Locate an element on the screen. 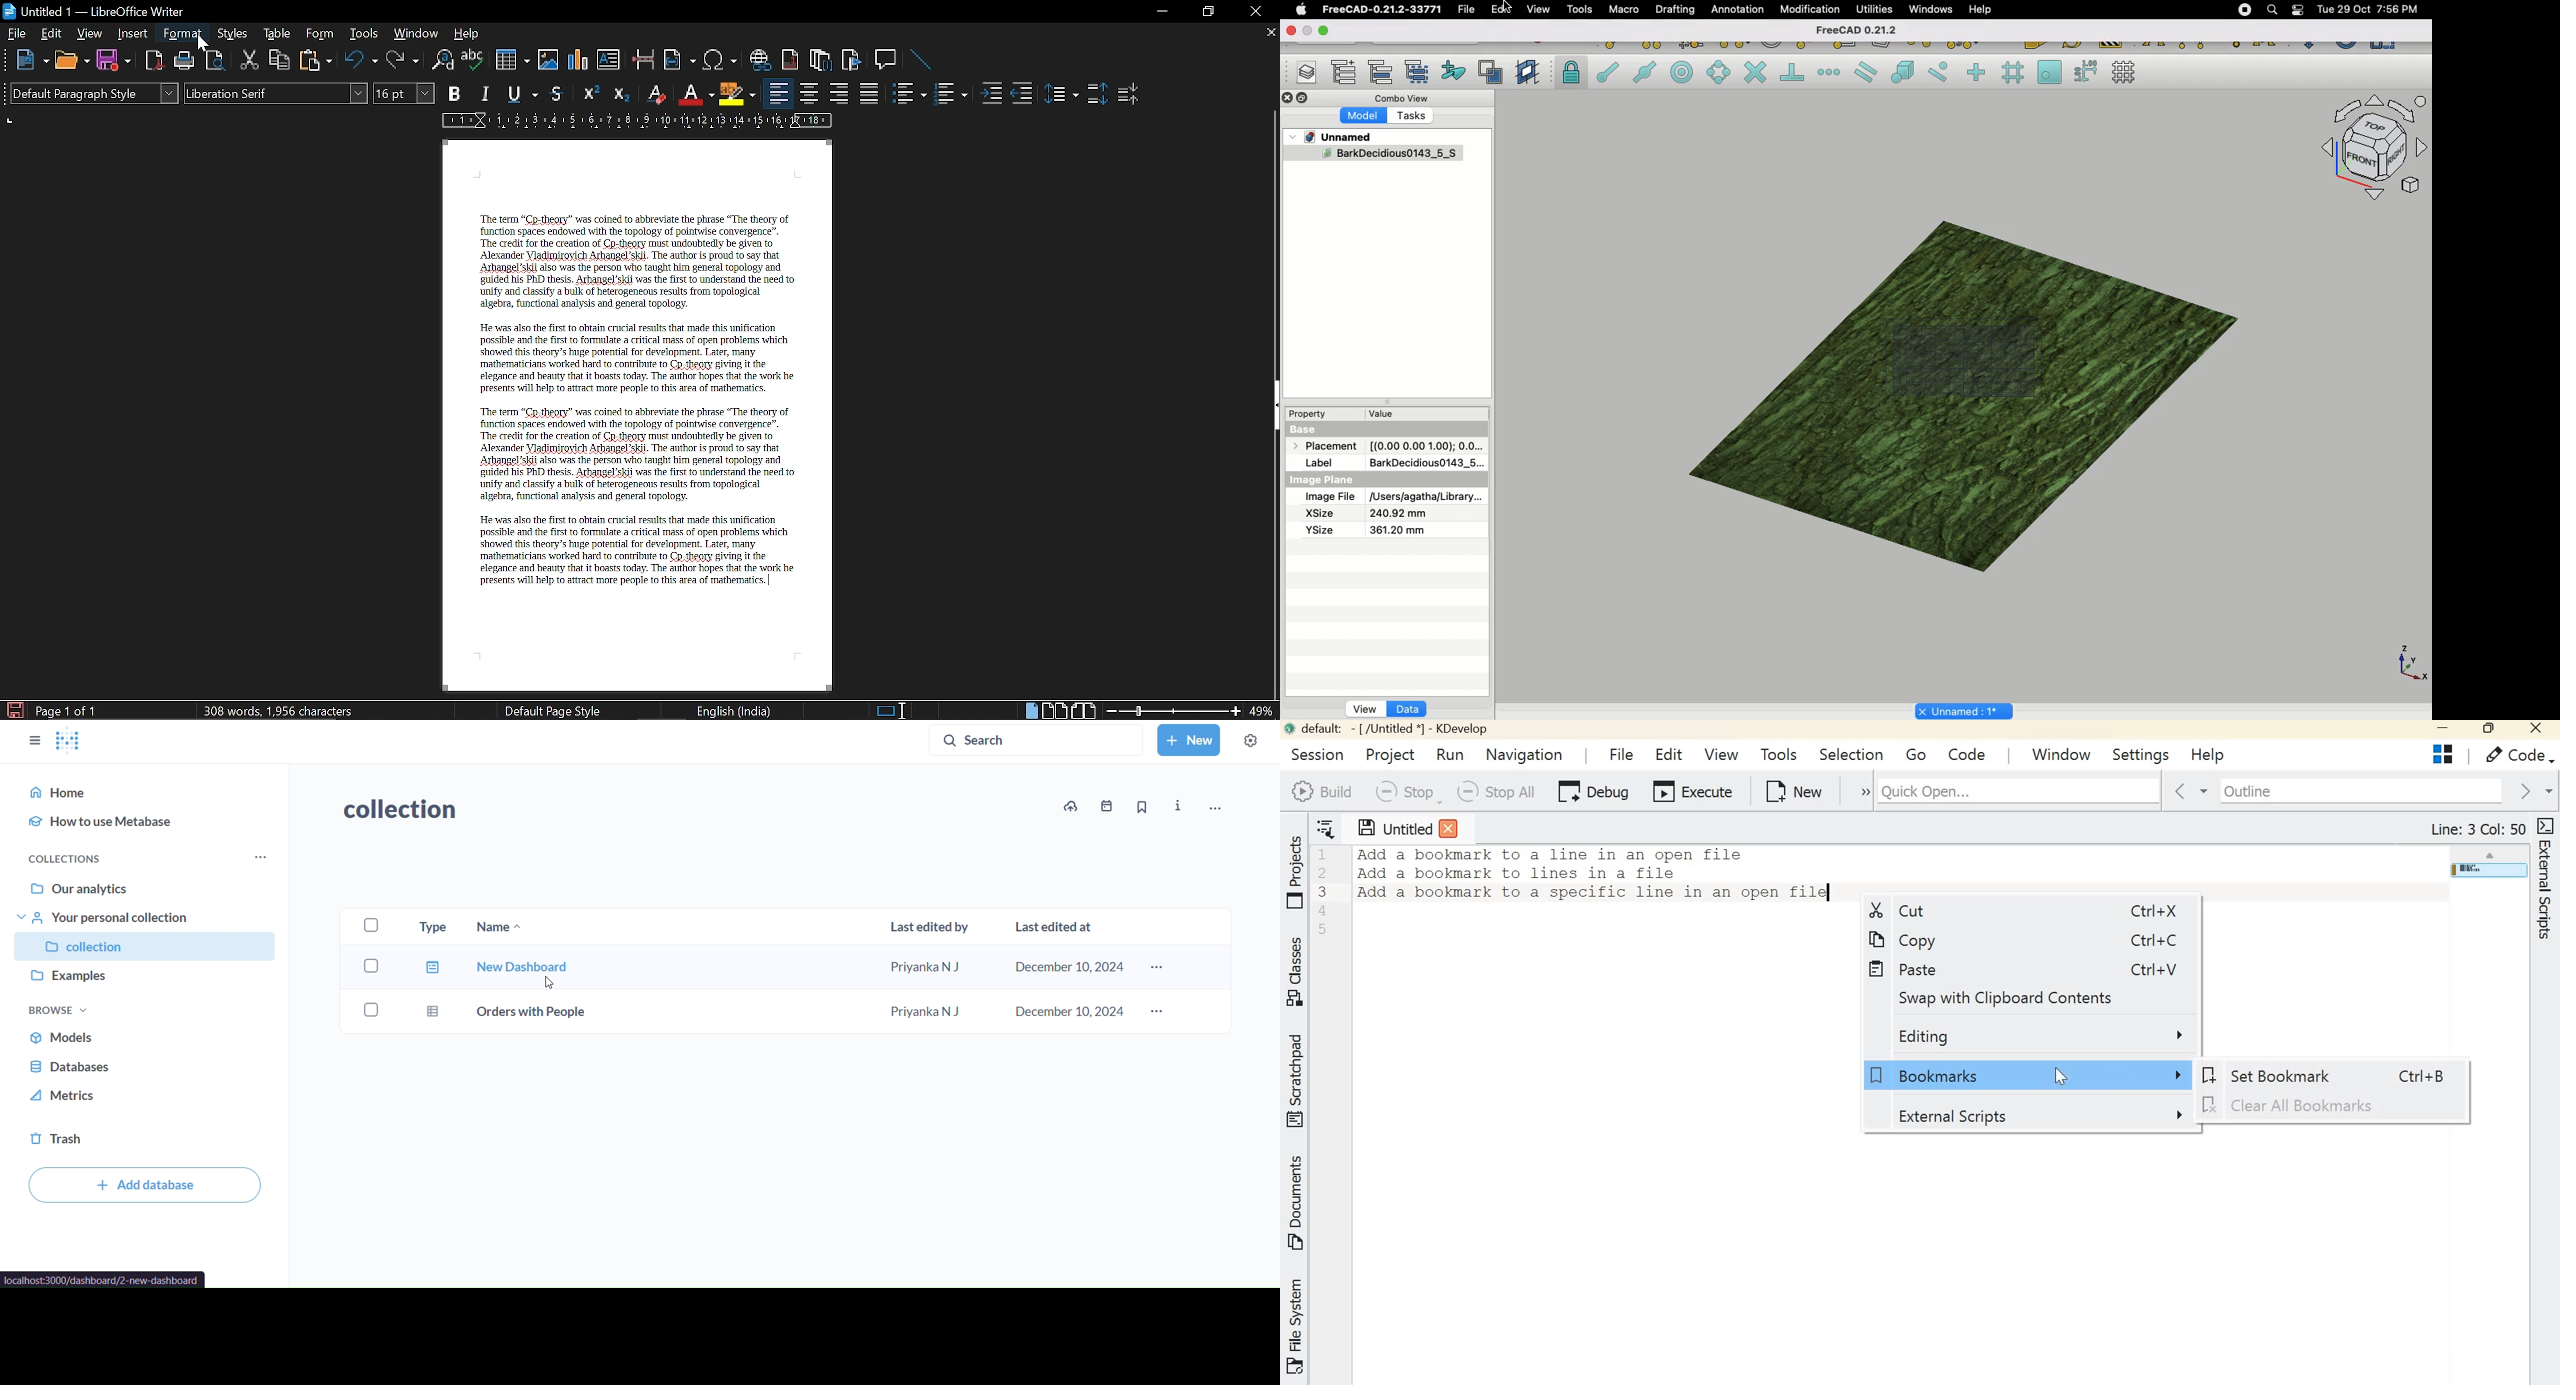 This screenshot has width=2576, height=1400. open is located at coordinates (1327, 31).